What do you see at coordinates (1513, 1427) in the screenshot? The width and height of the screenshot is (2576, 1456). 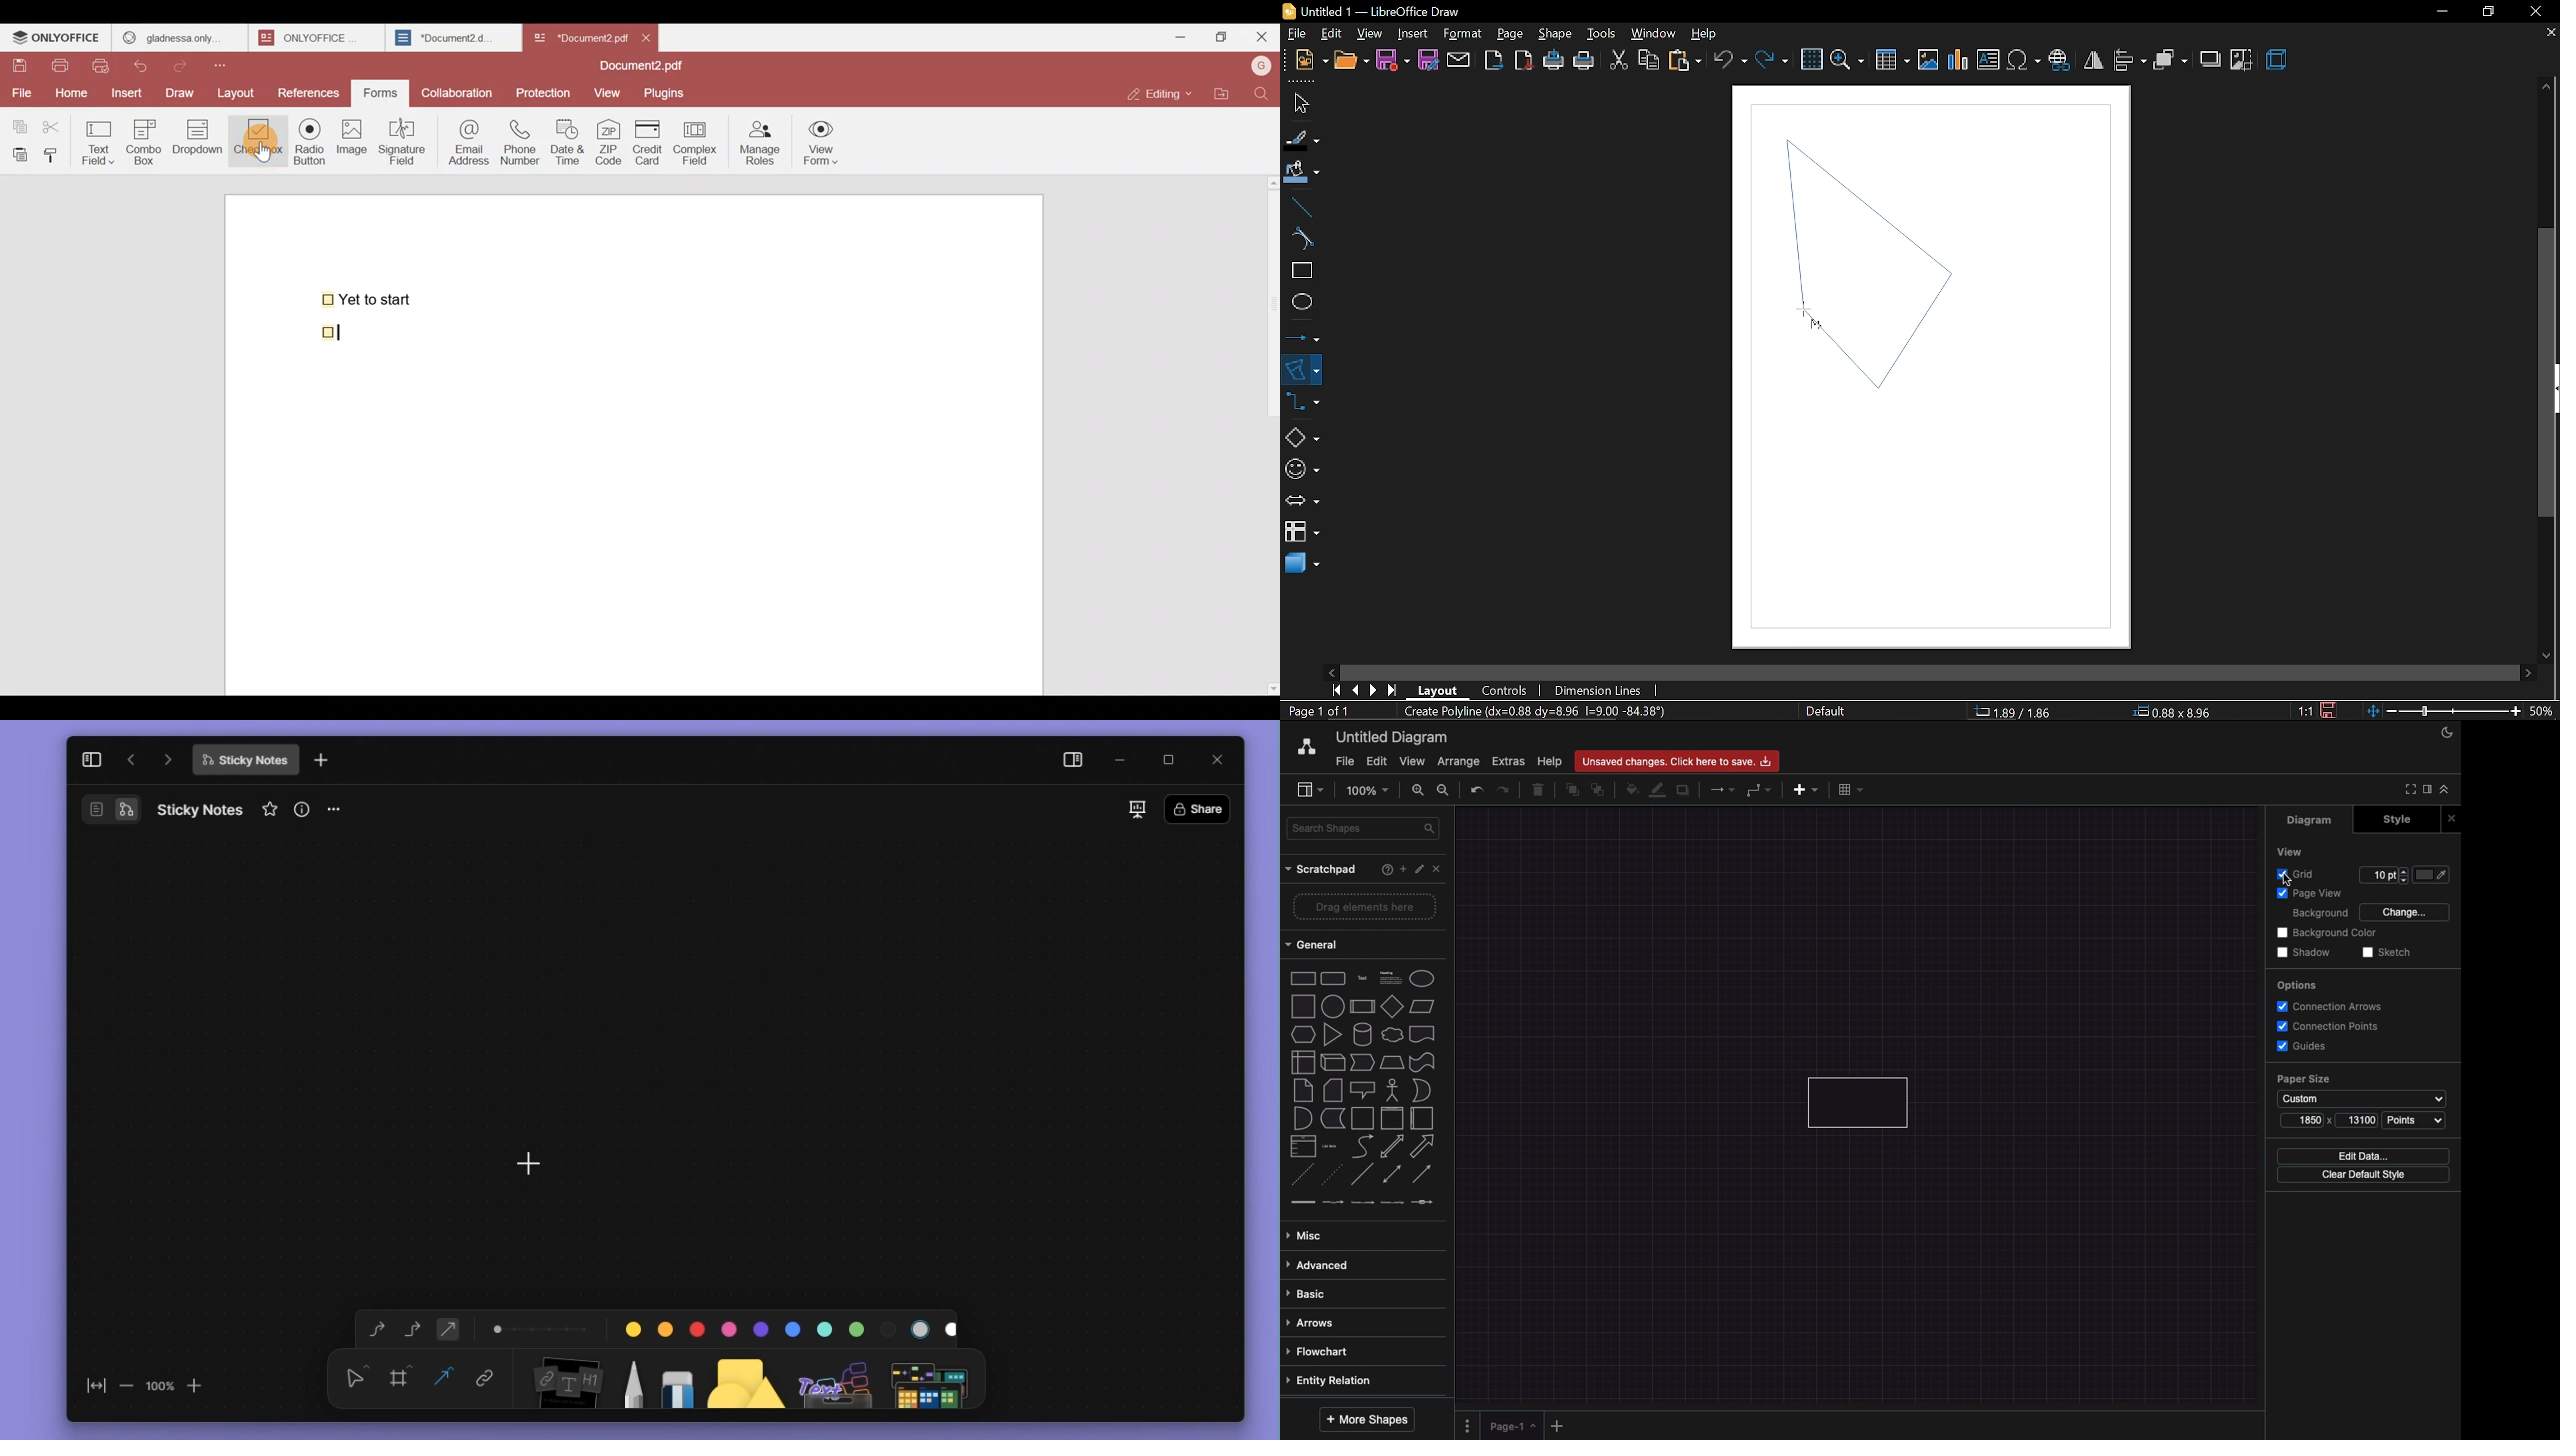 I see `Page 1` at bounding box center [1513, 1427].